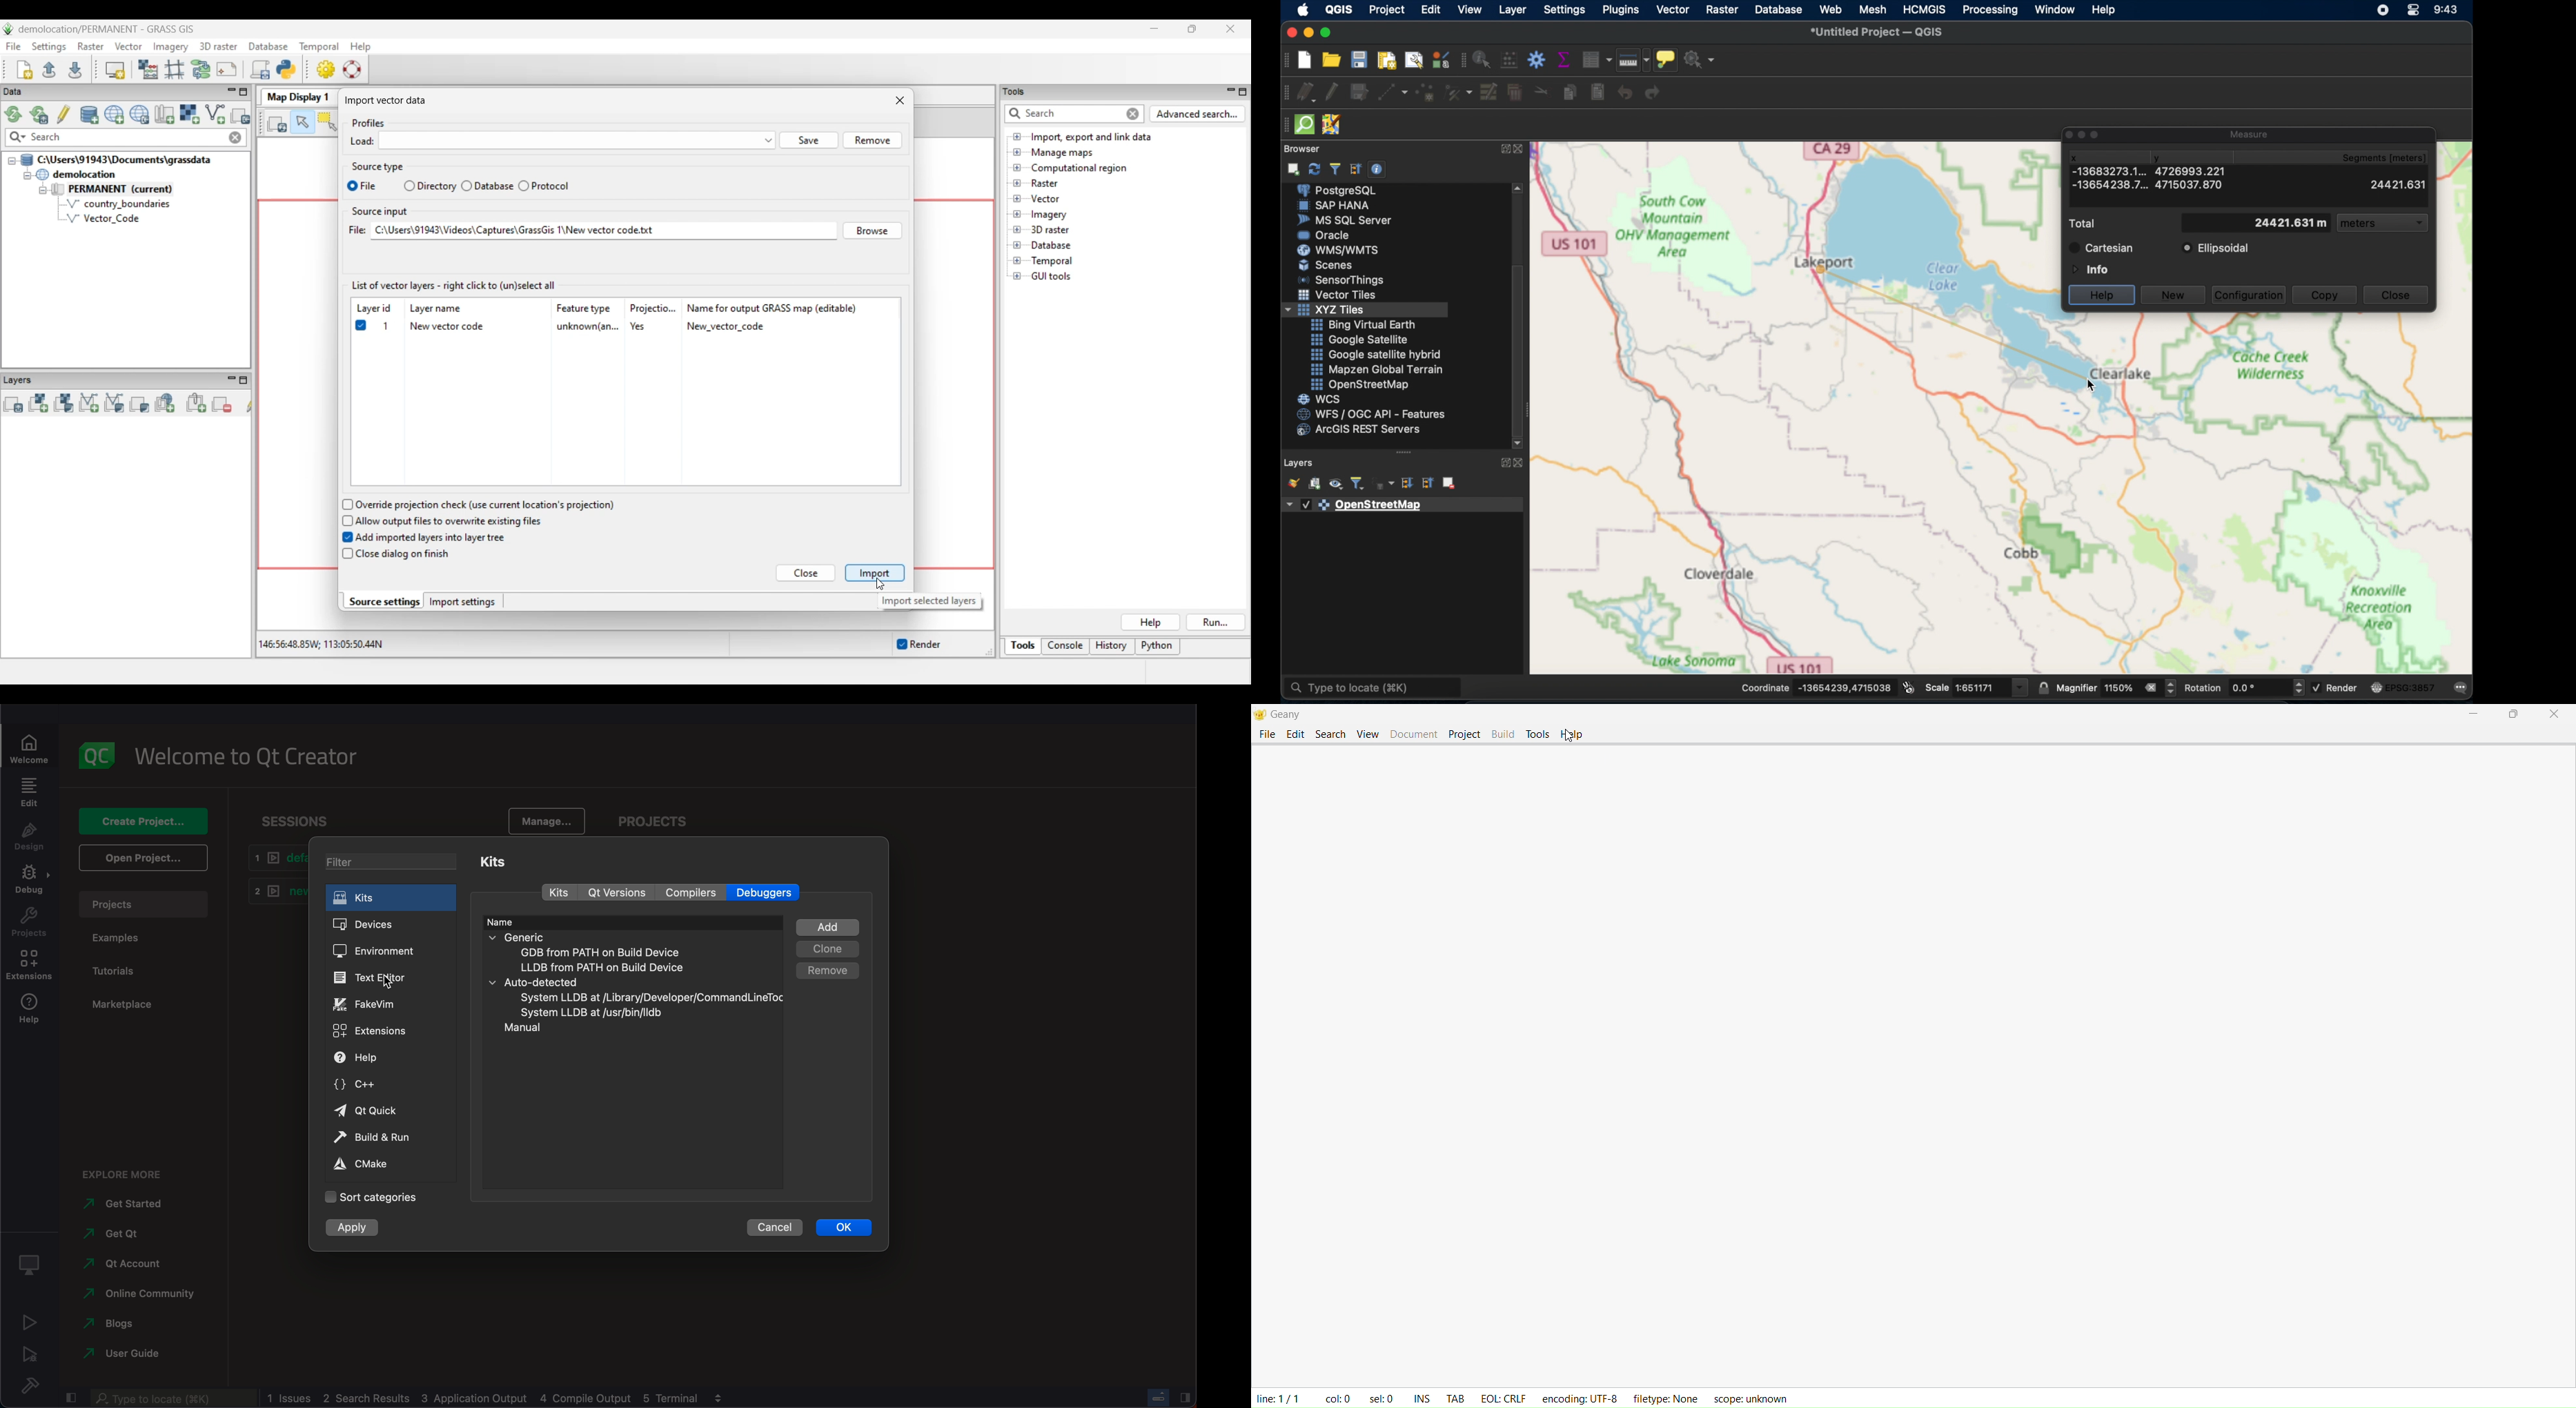 Image resolution: width=2576 pixels, height=1428 pixels. What do you see at coordinates (1625, 92) in the screenshot?
I see `undo` at bounding box center [1625, 92].